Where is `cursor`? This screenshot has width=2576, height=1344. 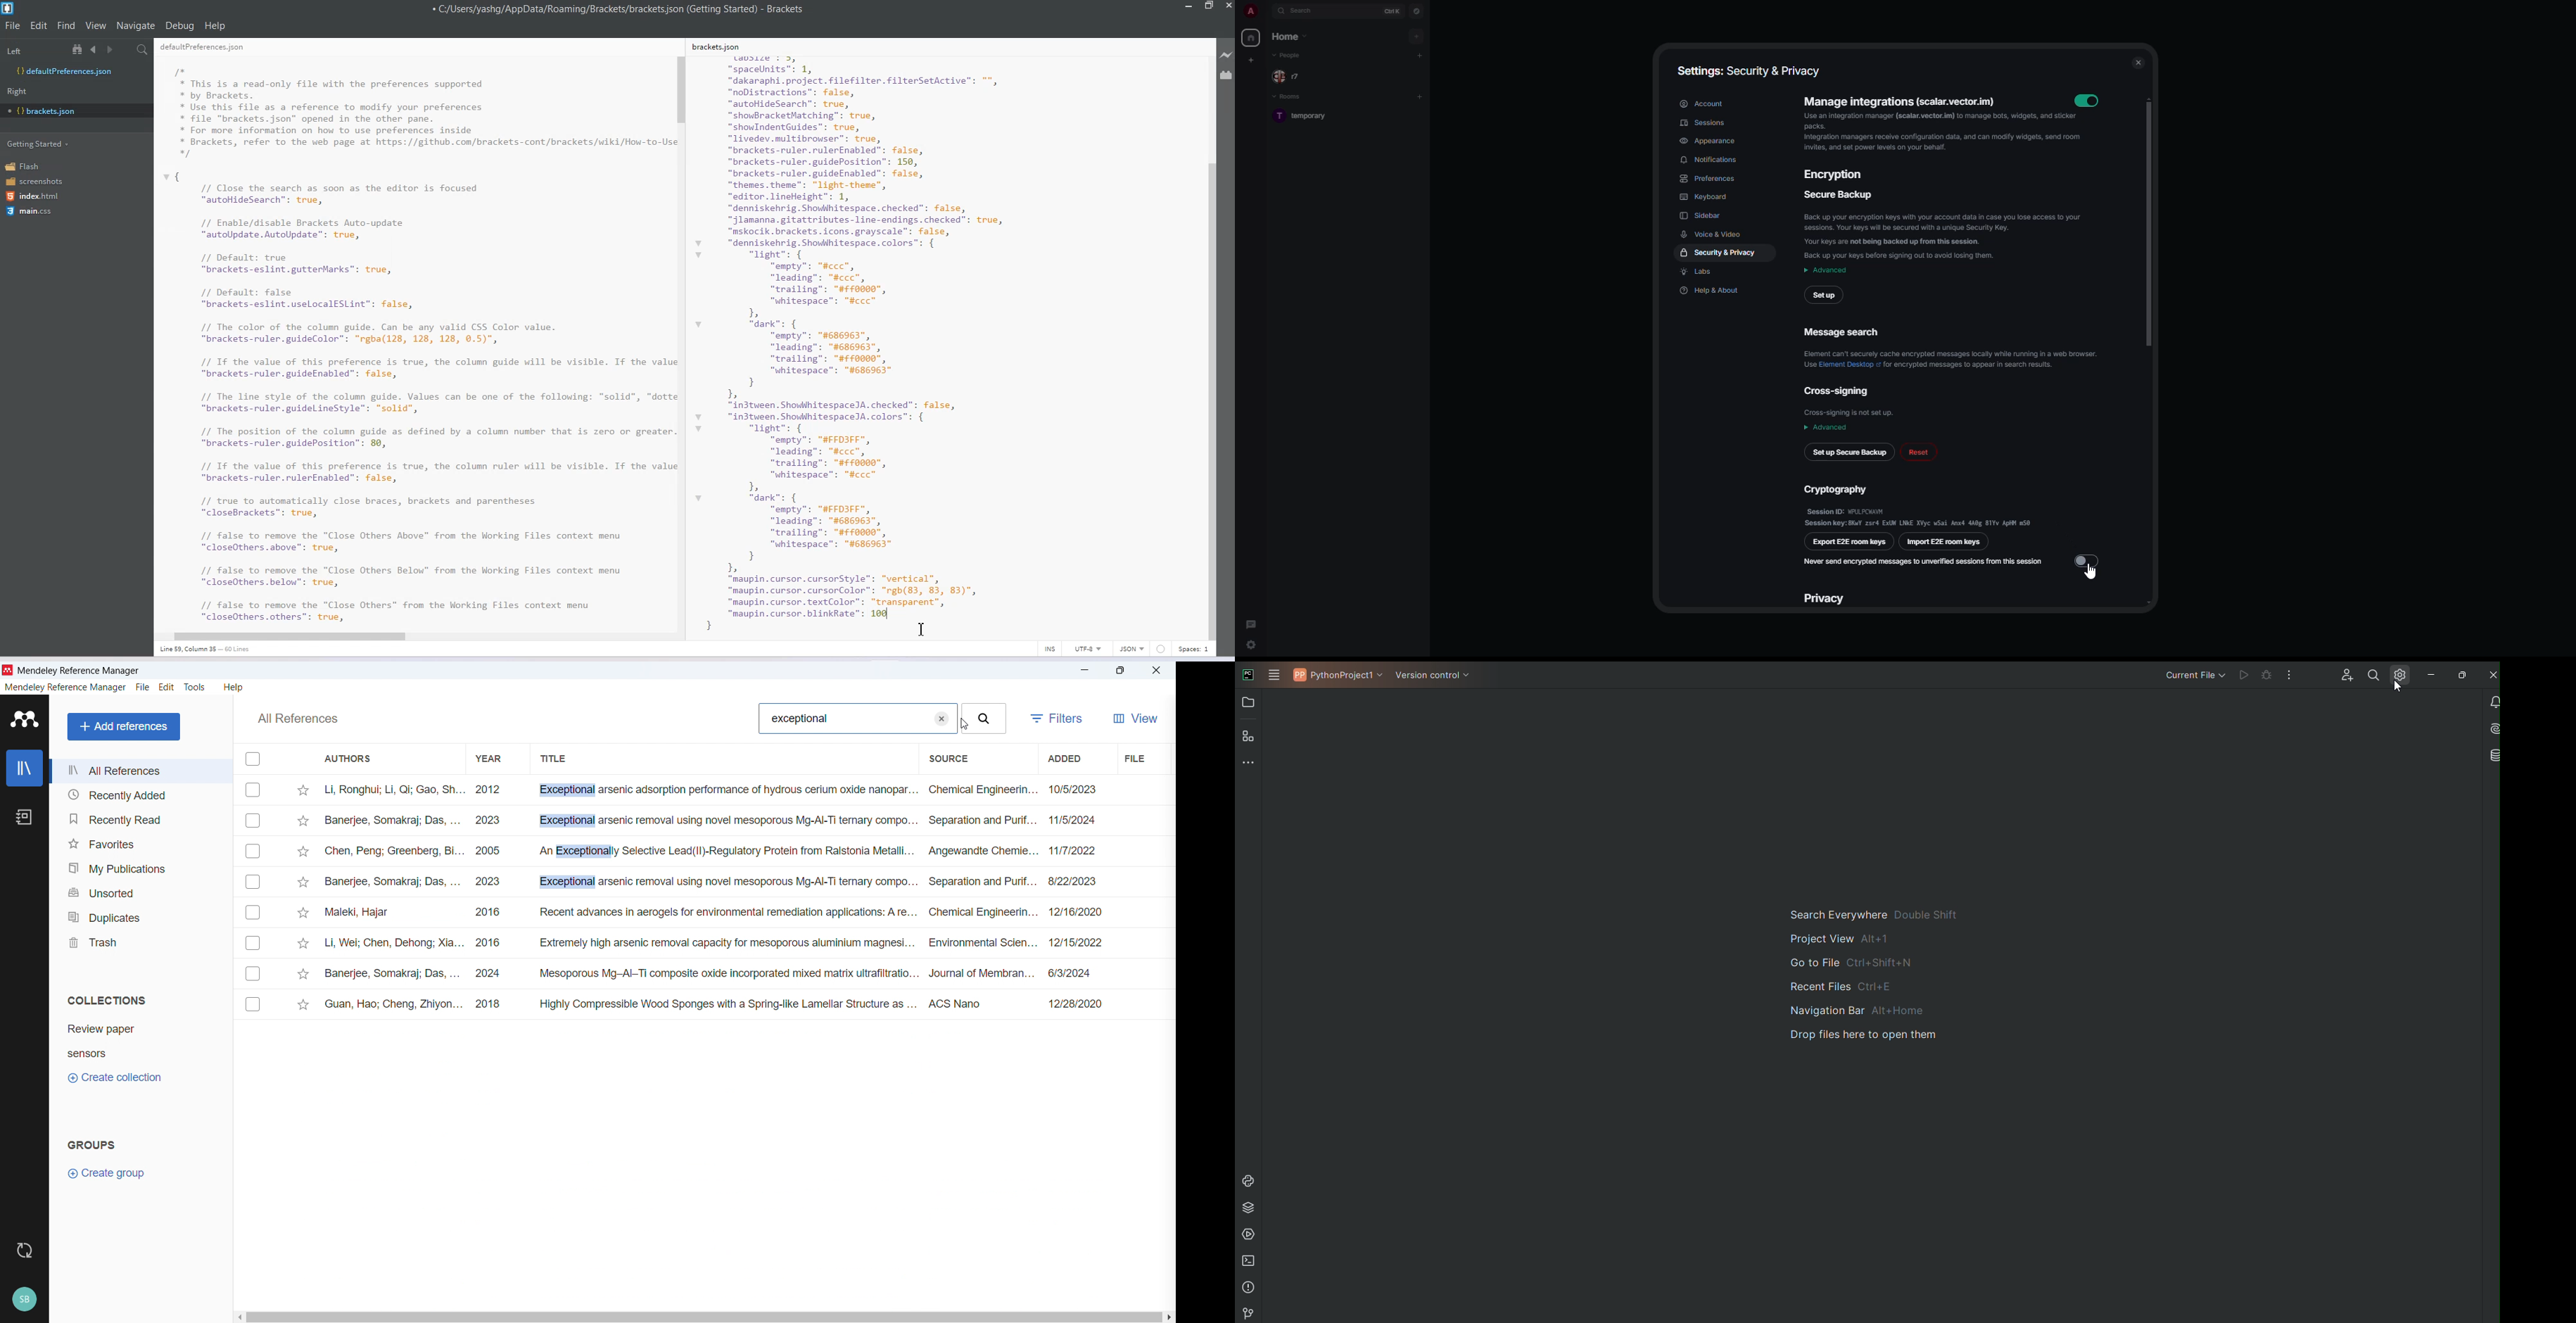
cursor is located at coordinates (963, 725).